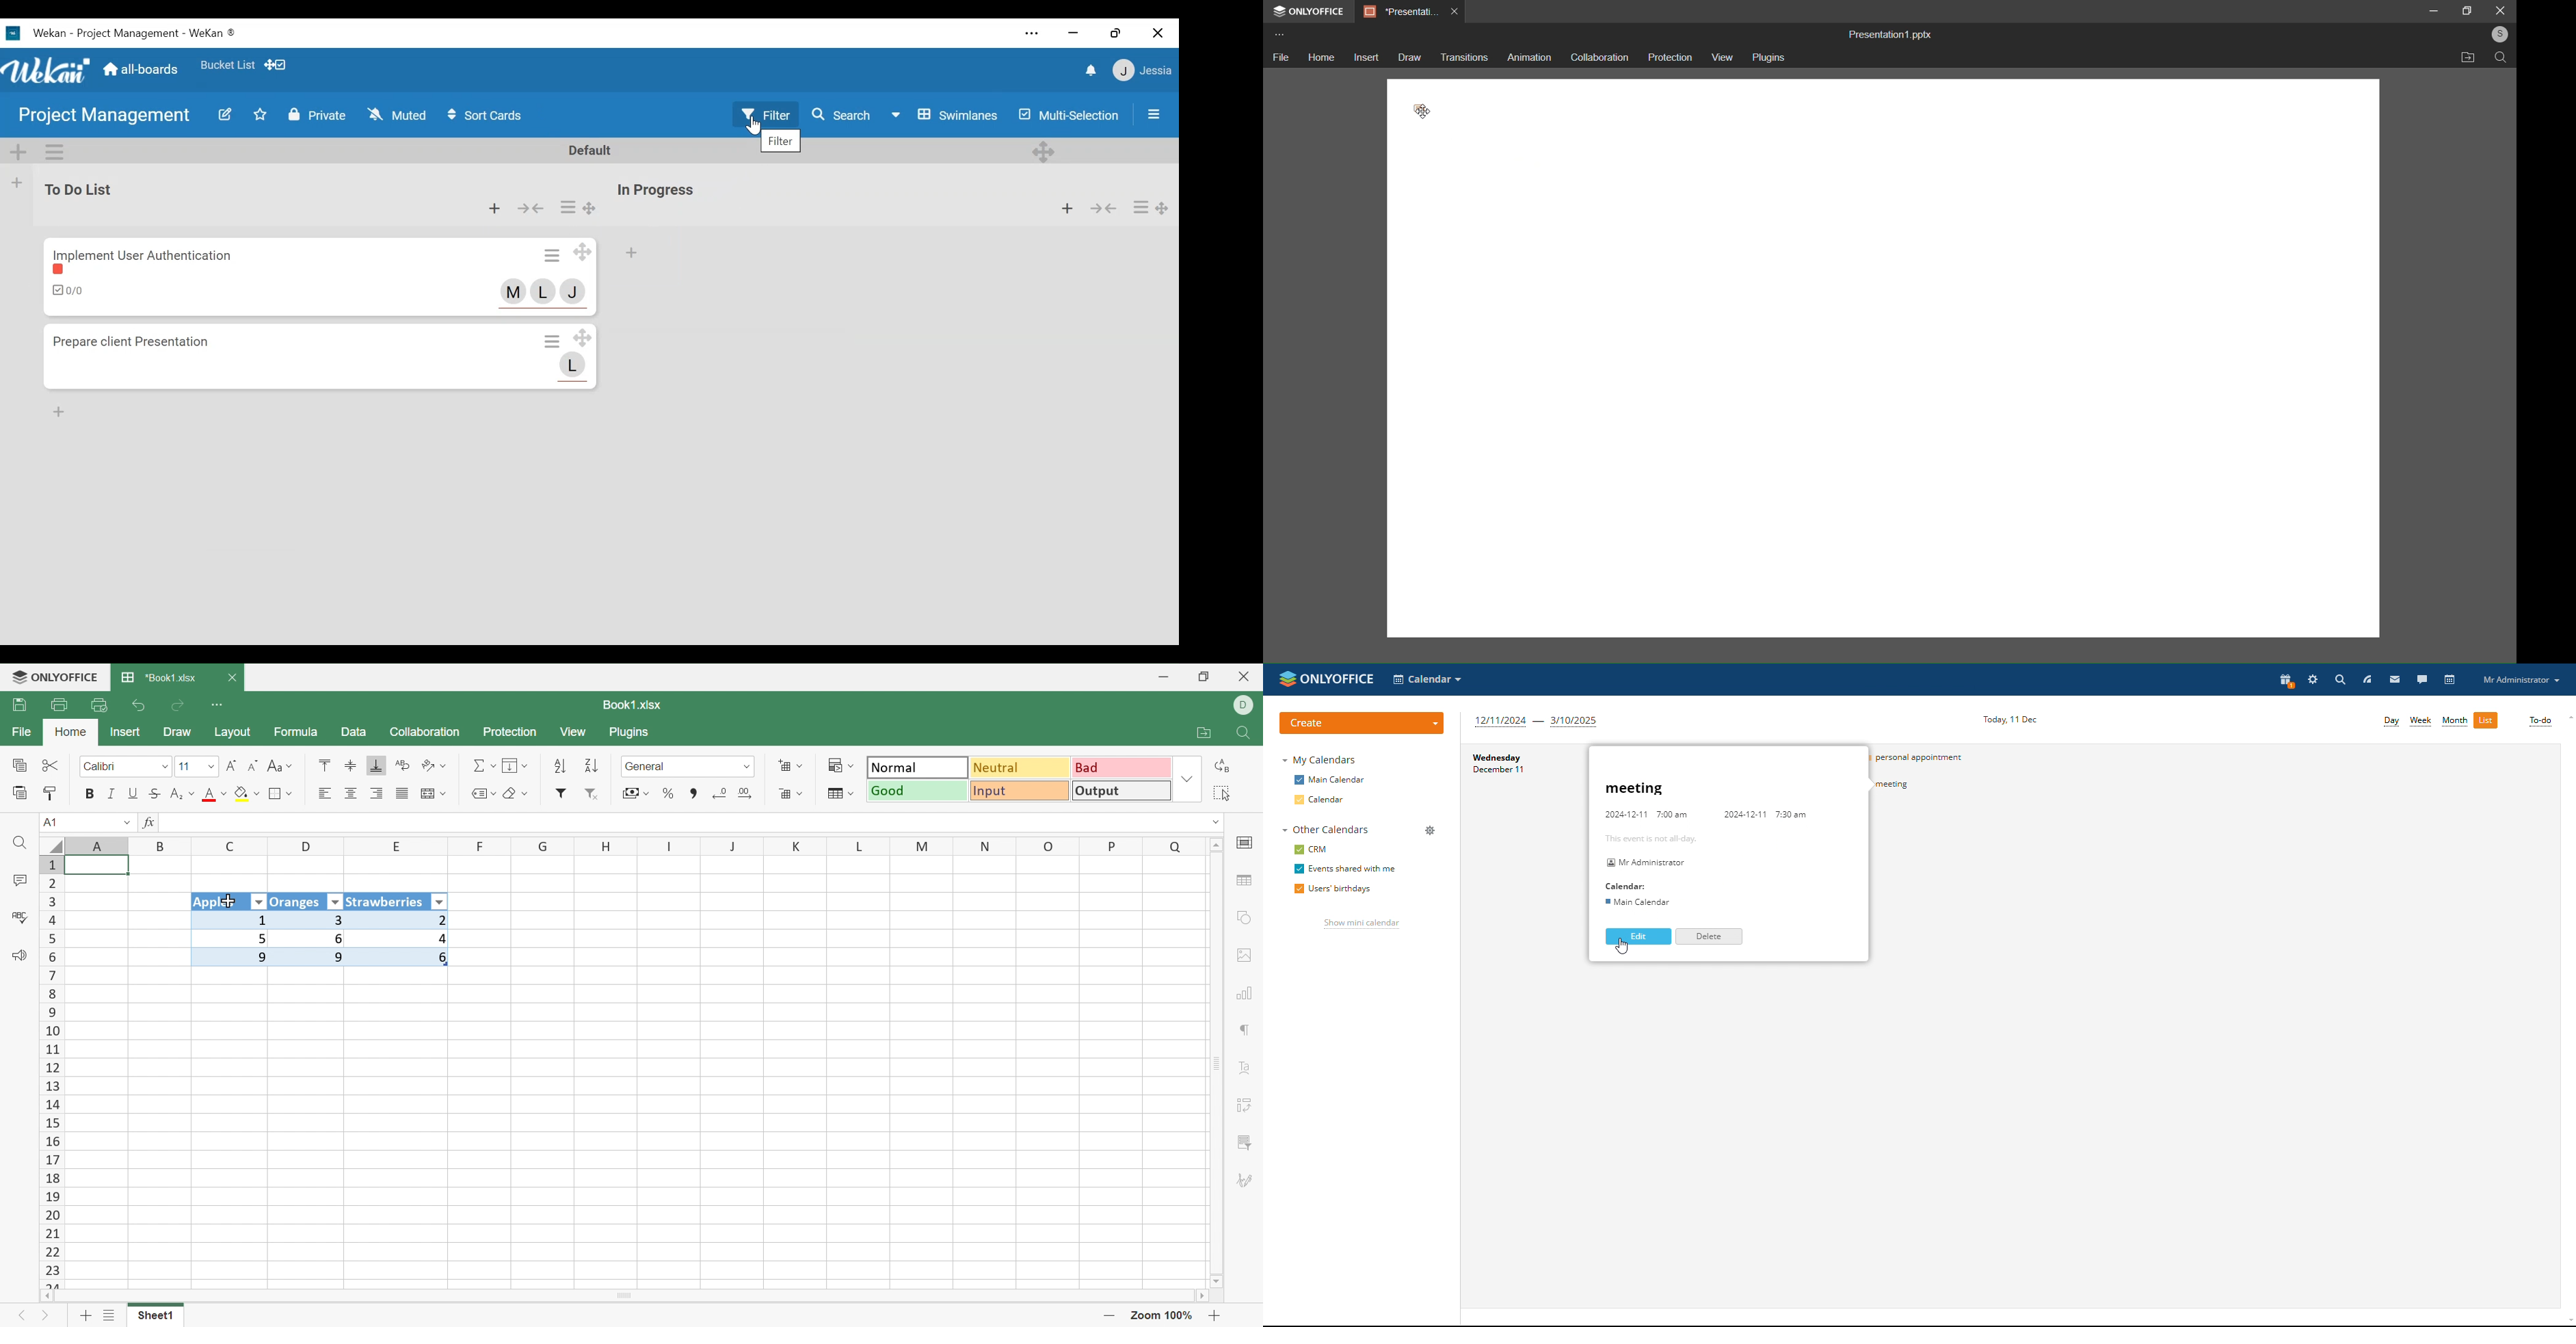 The height and width of the screenshot is (1344, 2576). What do you see at coordinates (401, 848) in the screenshot?
I see `E` at bounding box center [401, 848].